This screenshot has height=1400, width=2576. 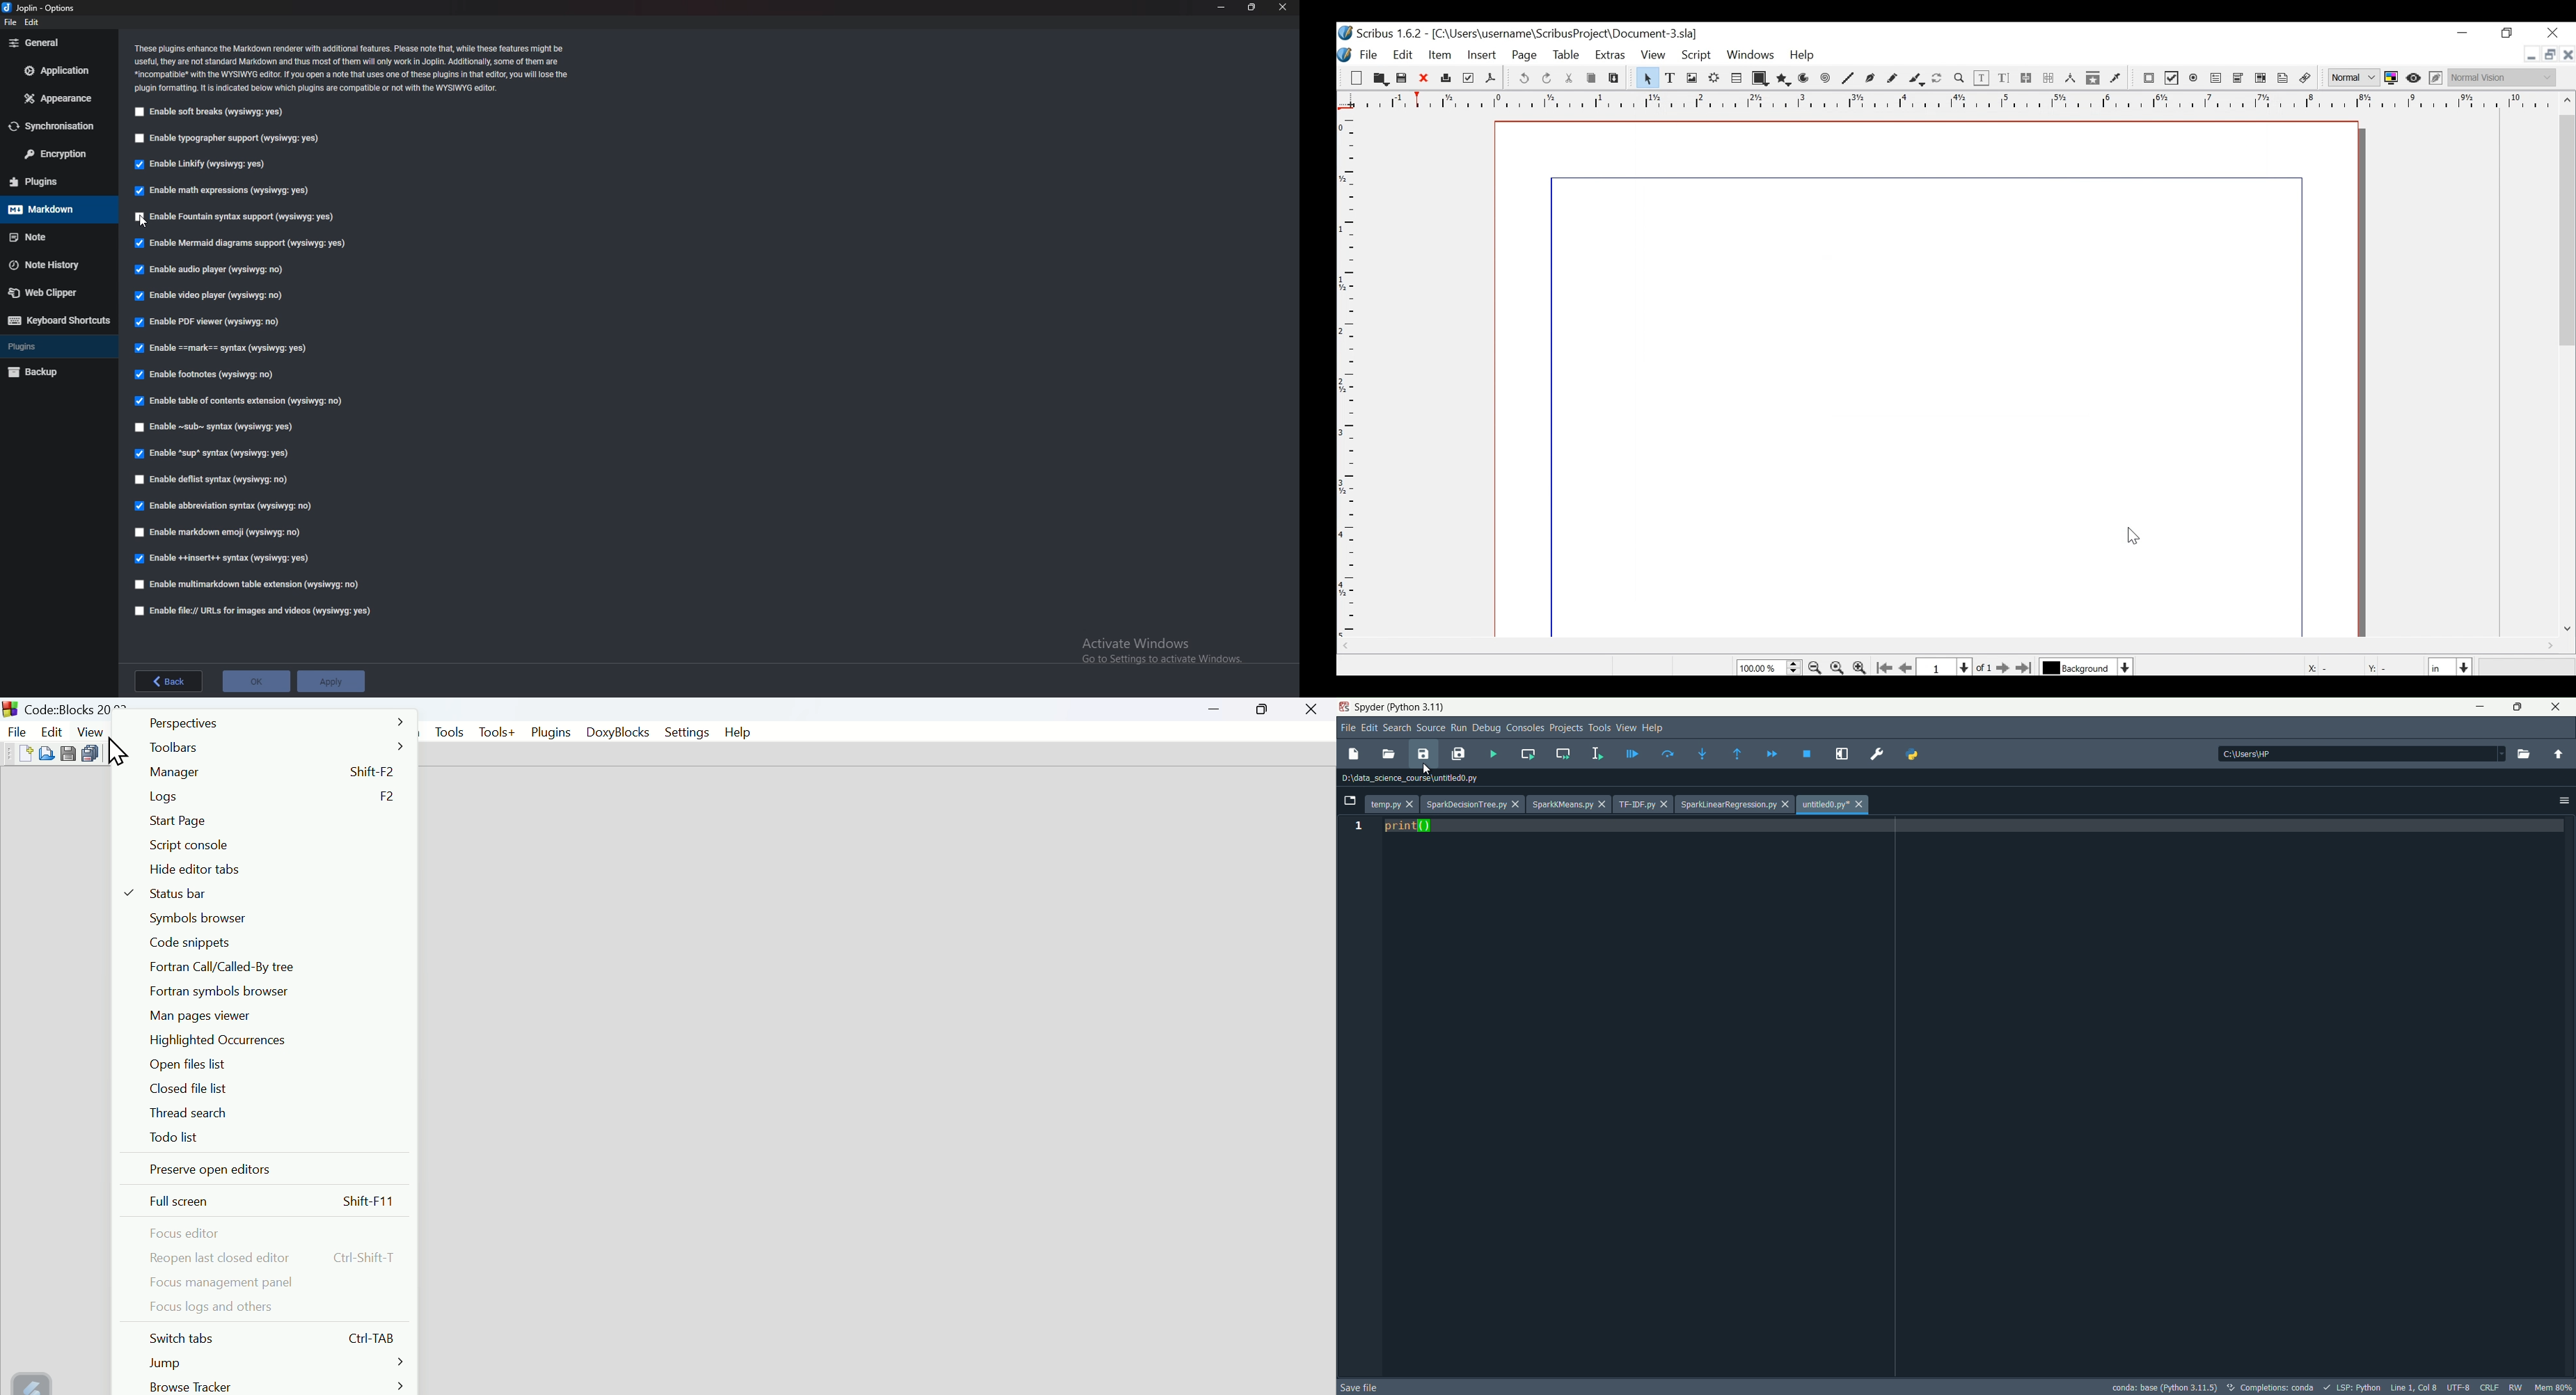 What do you see at coordinates (1650, 728) in the screenshot?
I see `help menu` at bounding box center [1650, 728].